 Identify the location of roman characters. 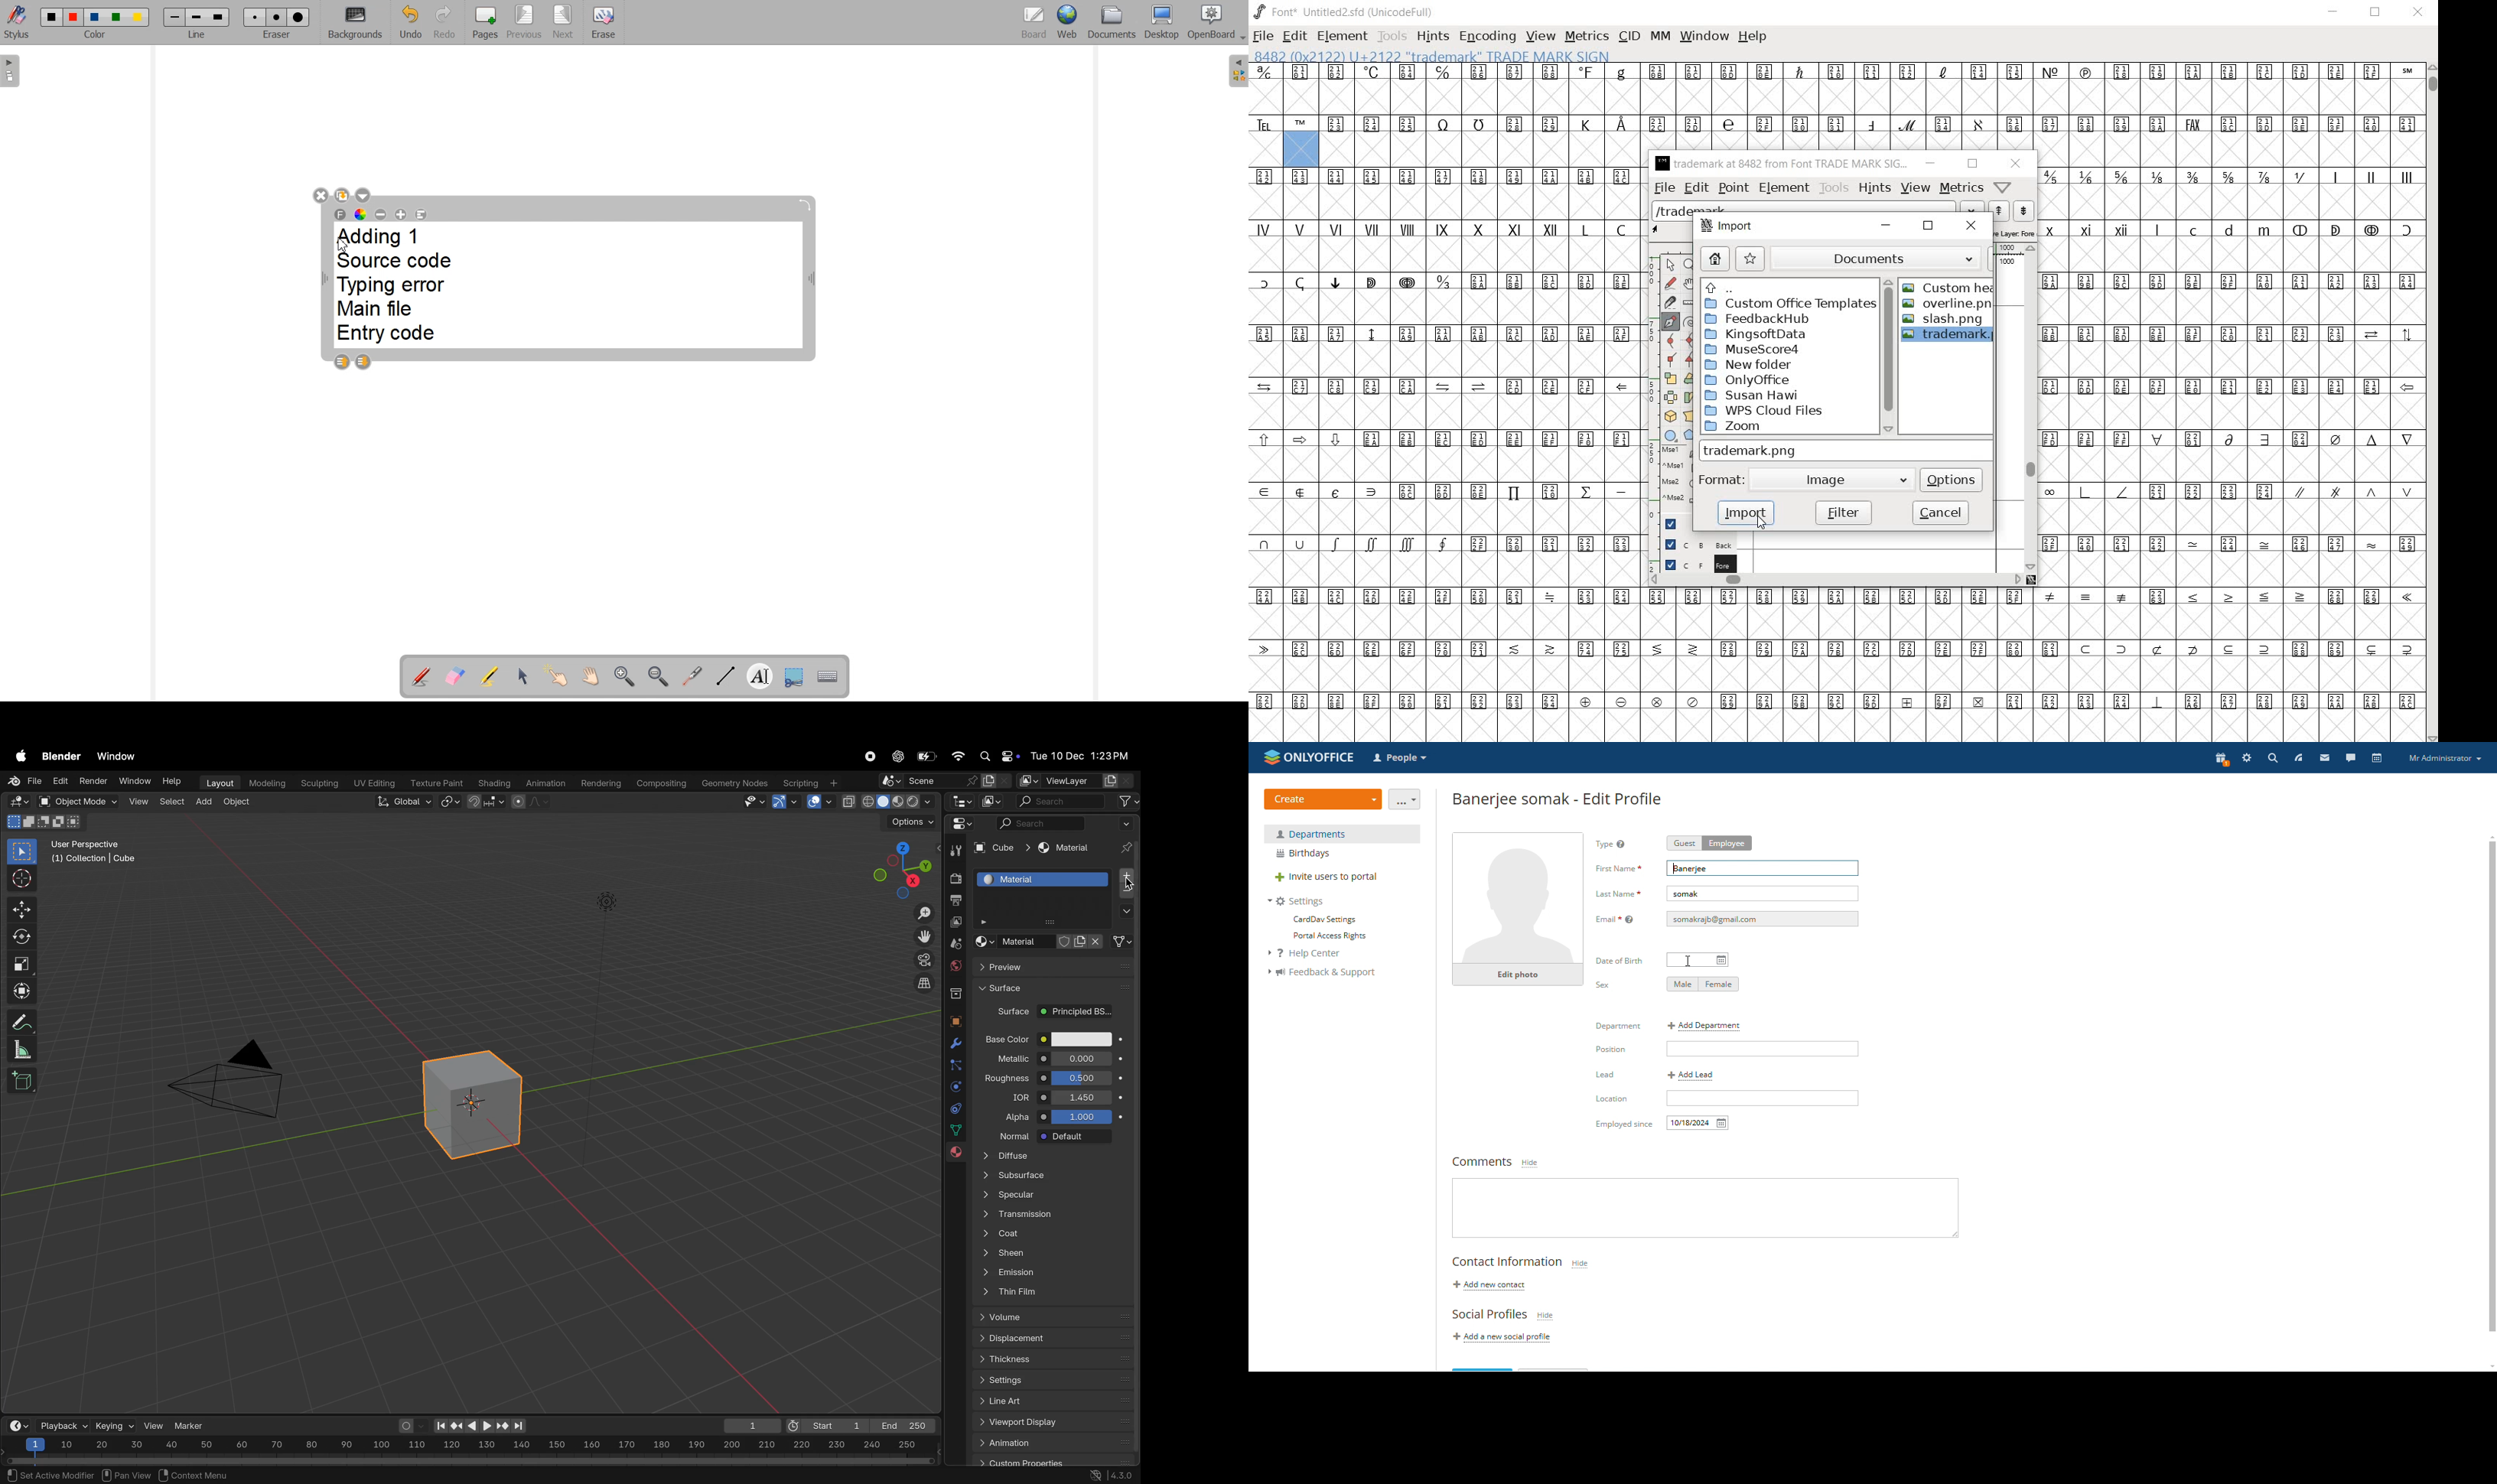
(2371, 192).